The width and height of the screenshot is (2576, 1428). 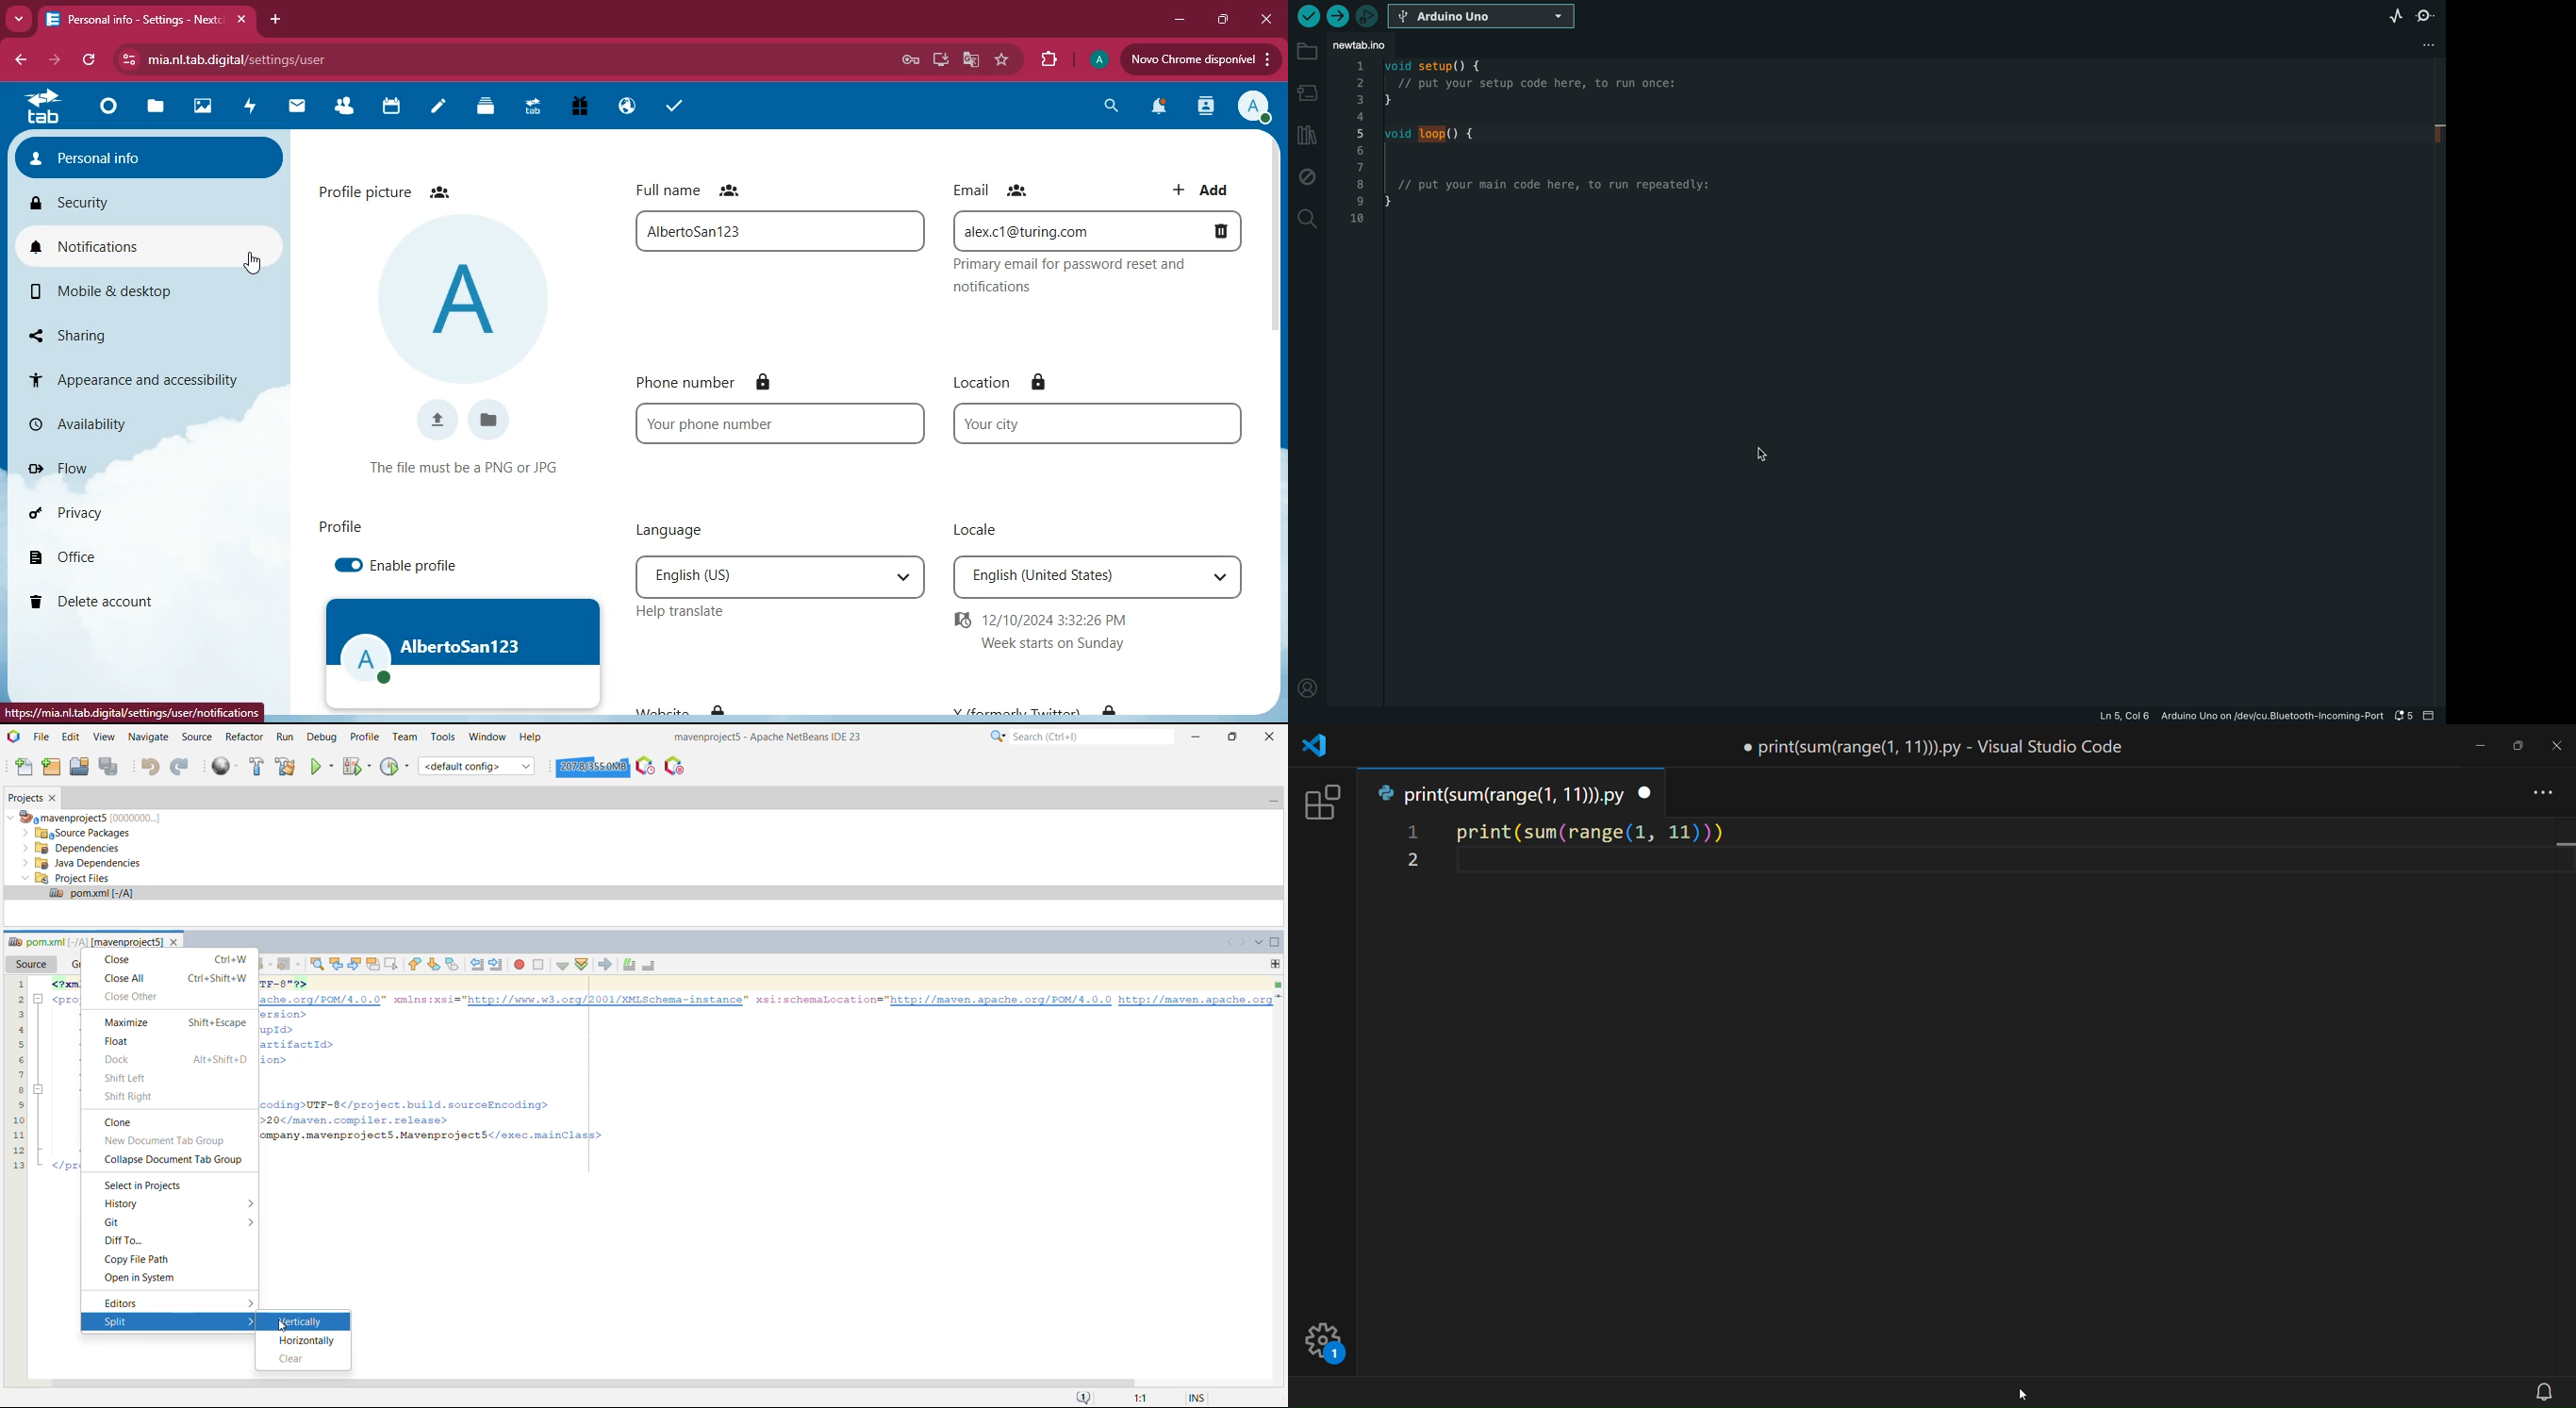 What do you see at coordinates (135, 470) in the screenshot?
I see `flow` at bounding box center [135, 470].